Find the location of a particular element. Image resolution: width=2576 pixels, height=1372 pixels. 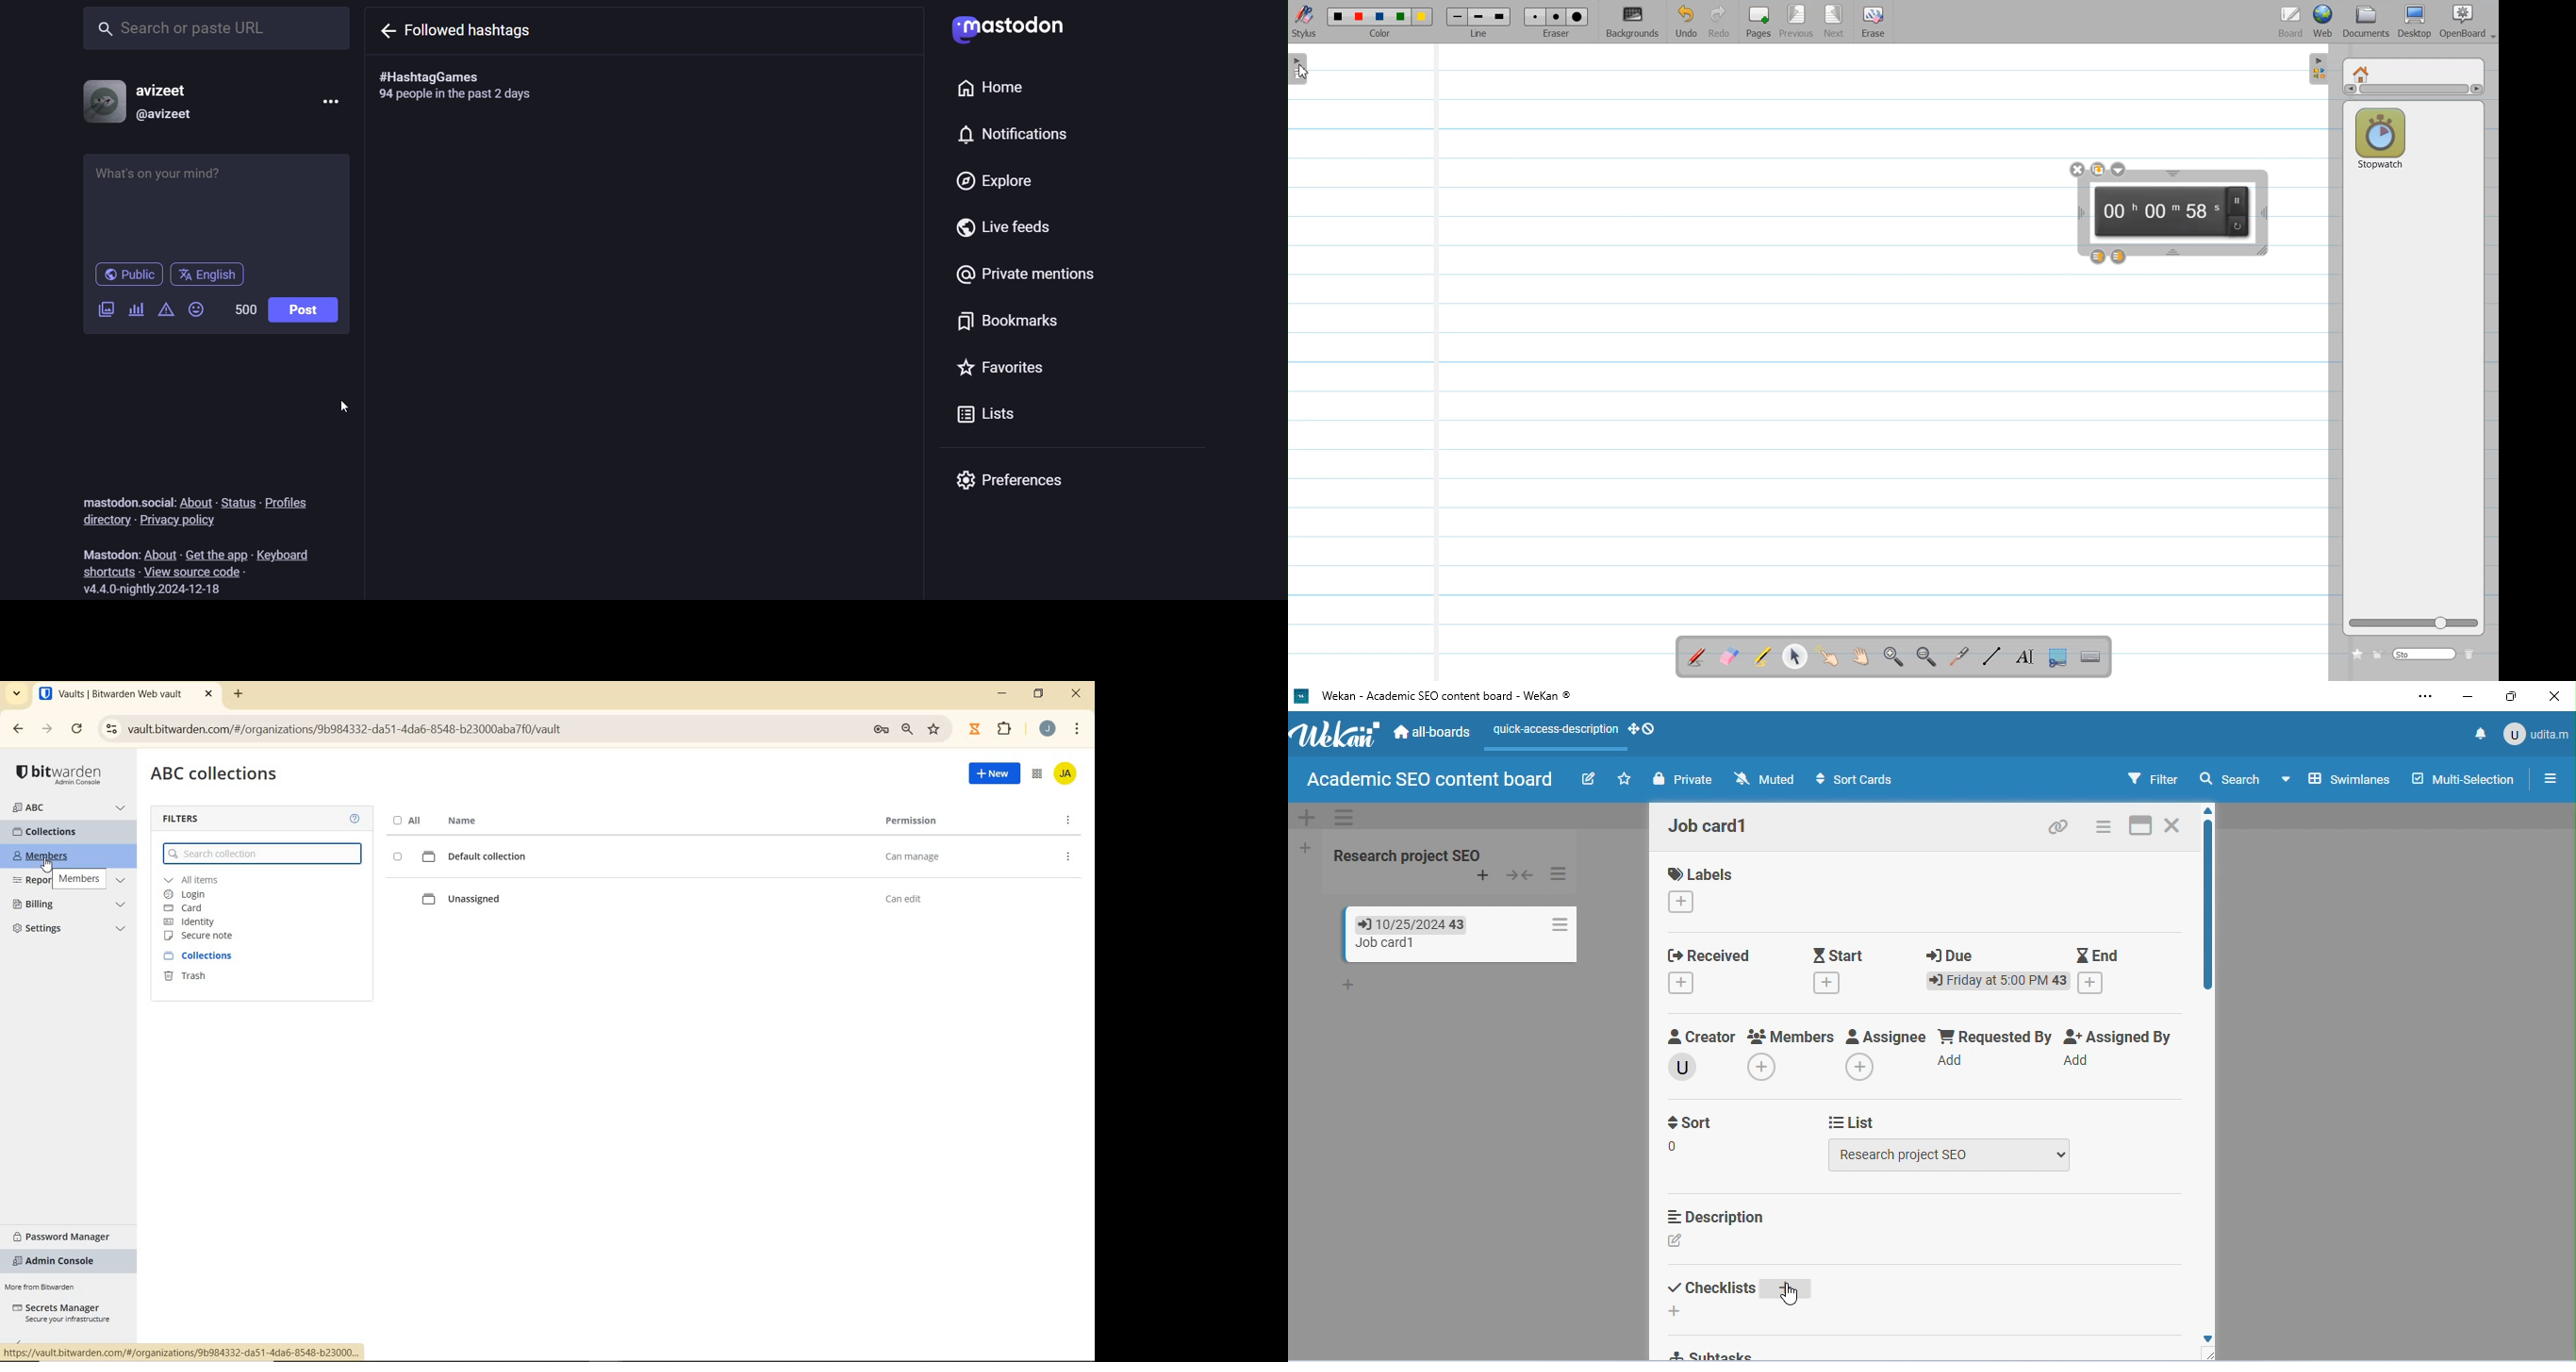

get the app is located at coordinates (215, 553).